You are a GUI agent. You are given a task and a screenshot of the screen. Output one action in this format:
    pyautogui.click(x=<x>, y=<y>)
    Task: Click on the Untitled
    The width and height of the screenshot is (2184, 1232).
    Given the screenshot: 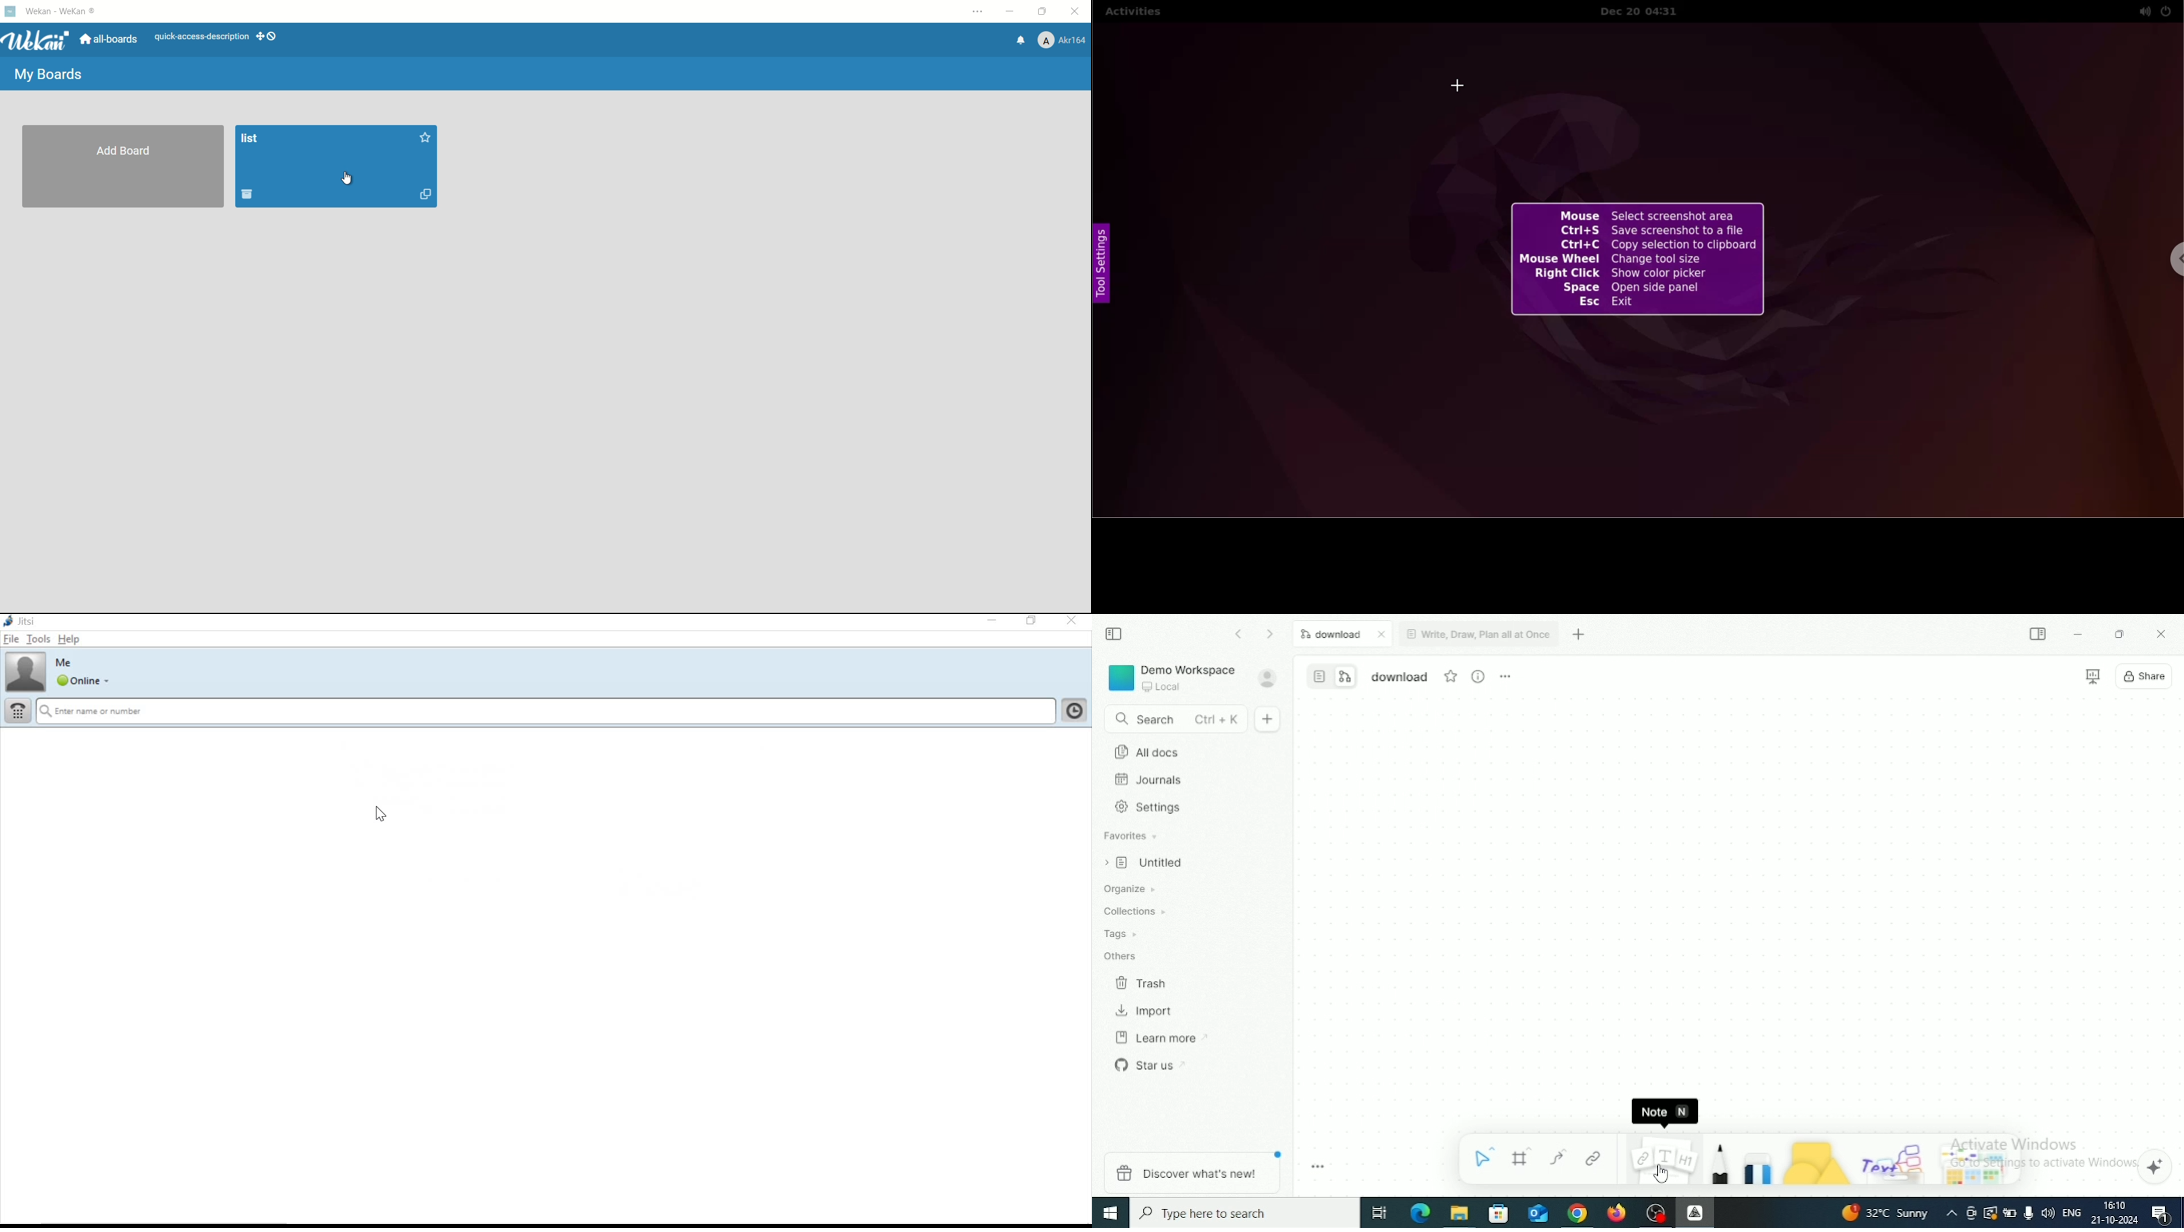 What is the action you would take?
    pyautogui.click(x=1145, y=863)
    